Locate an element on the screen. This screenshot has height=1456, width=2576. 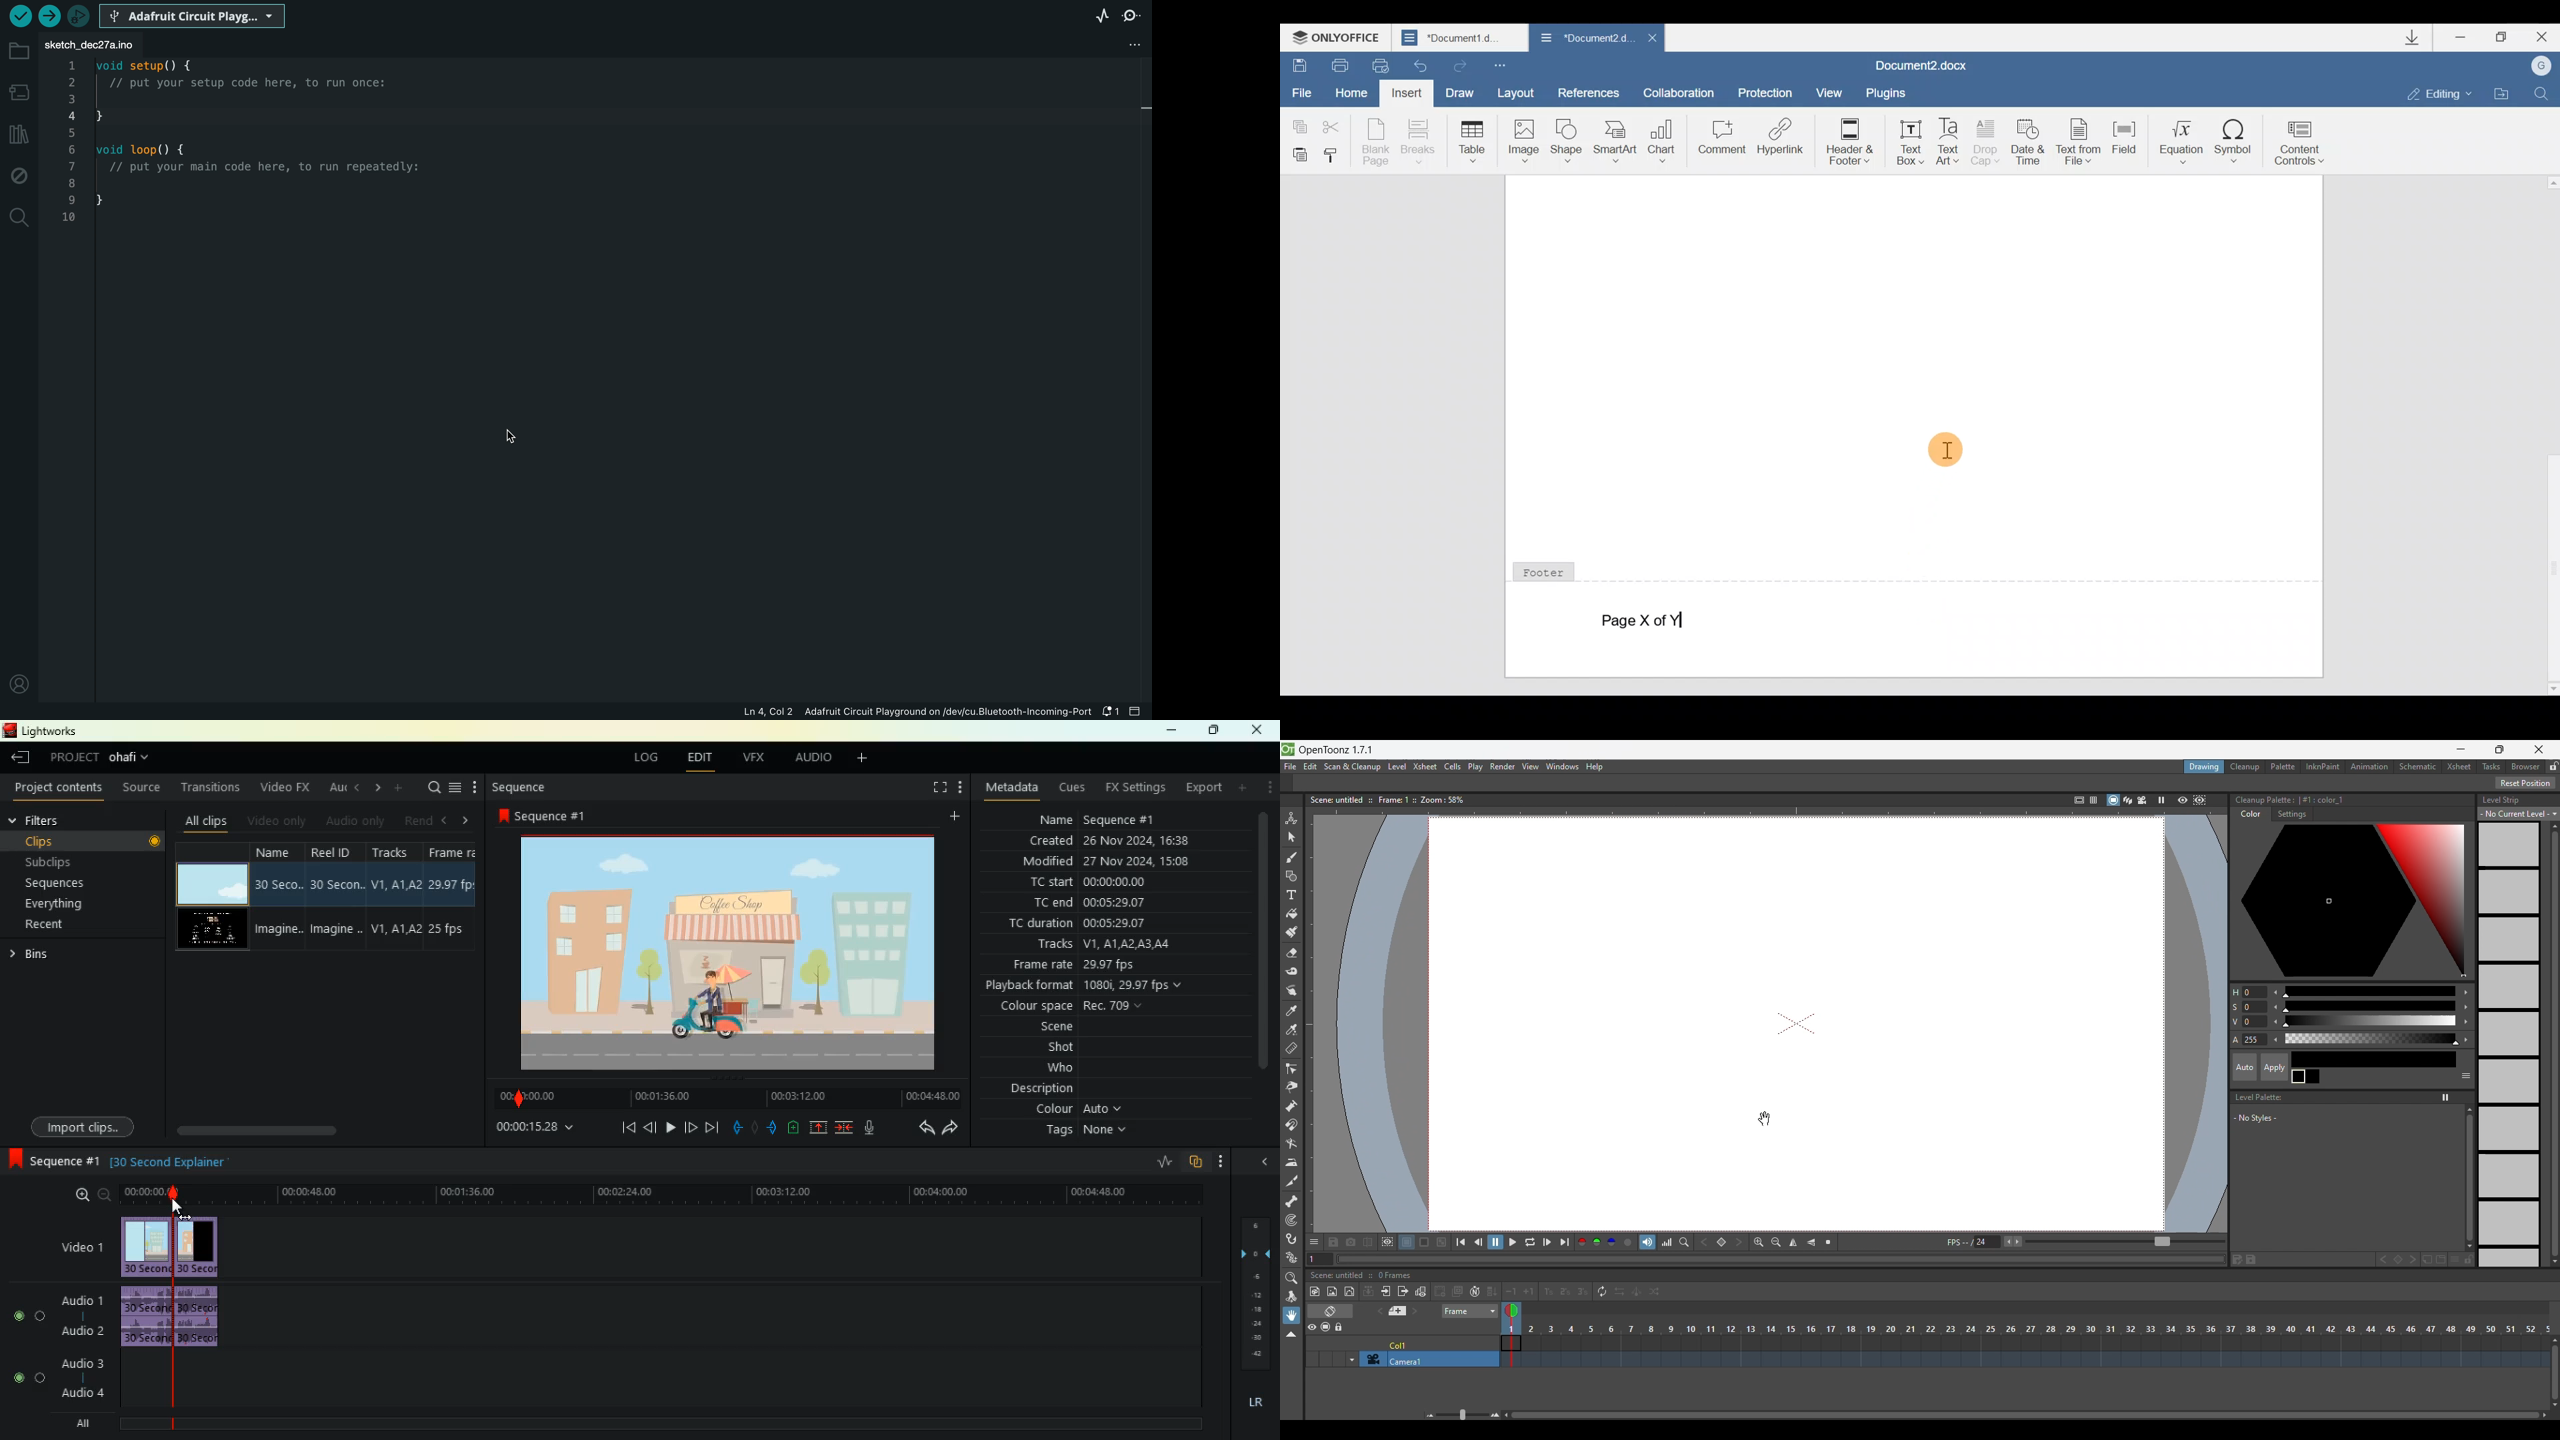
SmartArt is located at coordinates (1615, 141).